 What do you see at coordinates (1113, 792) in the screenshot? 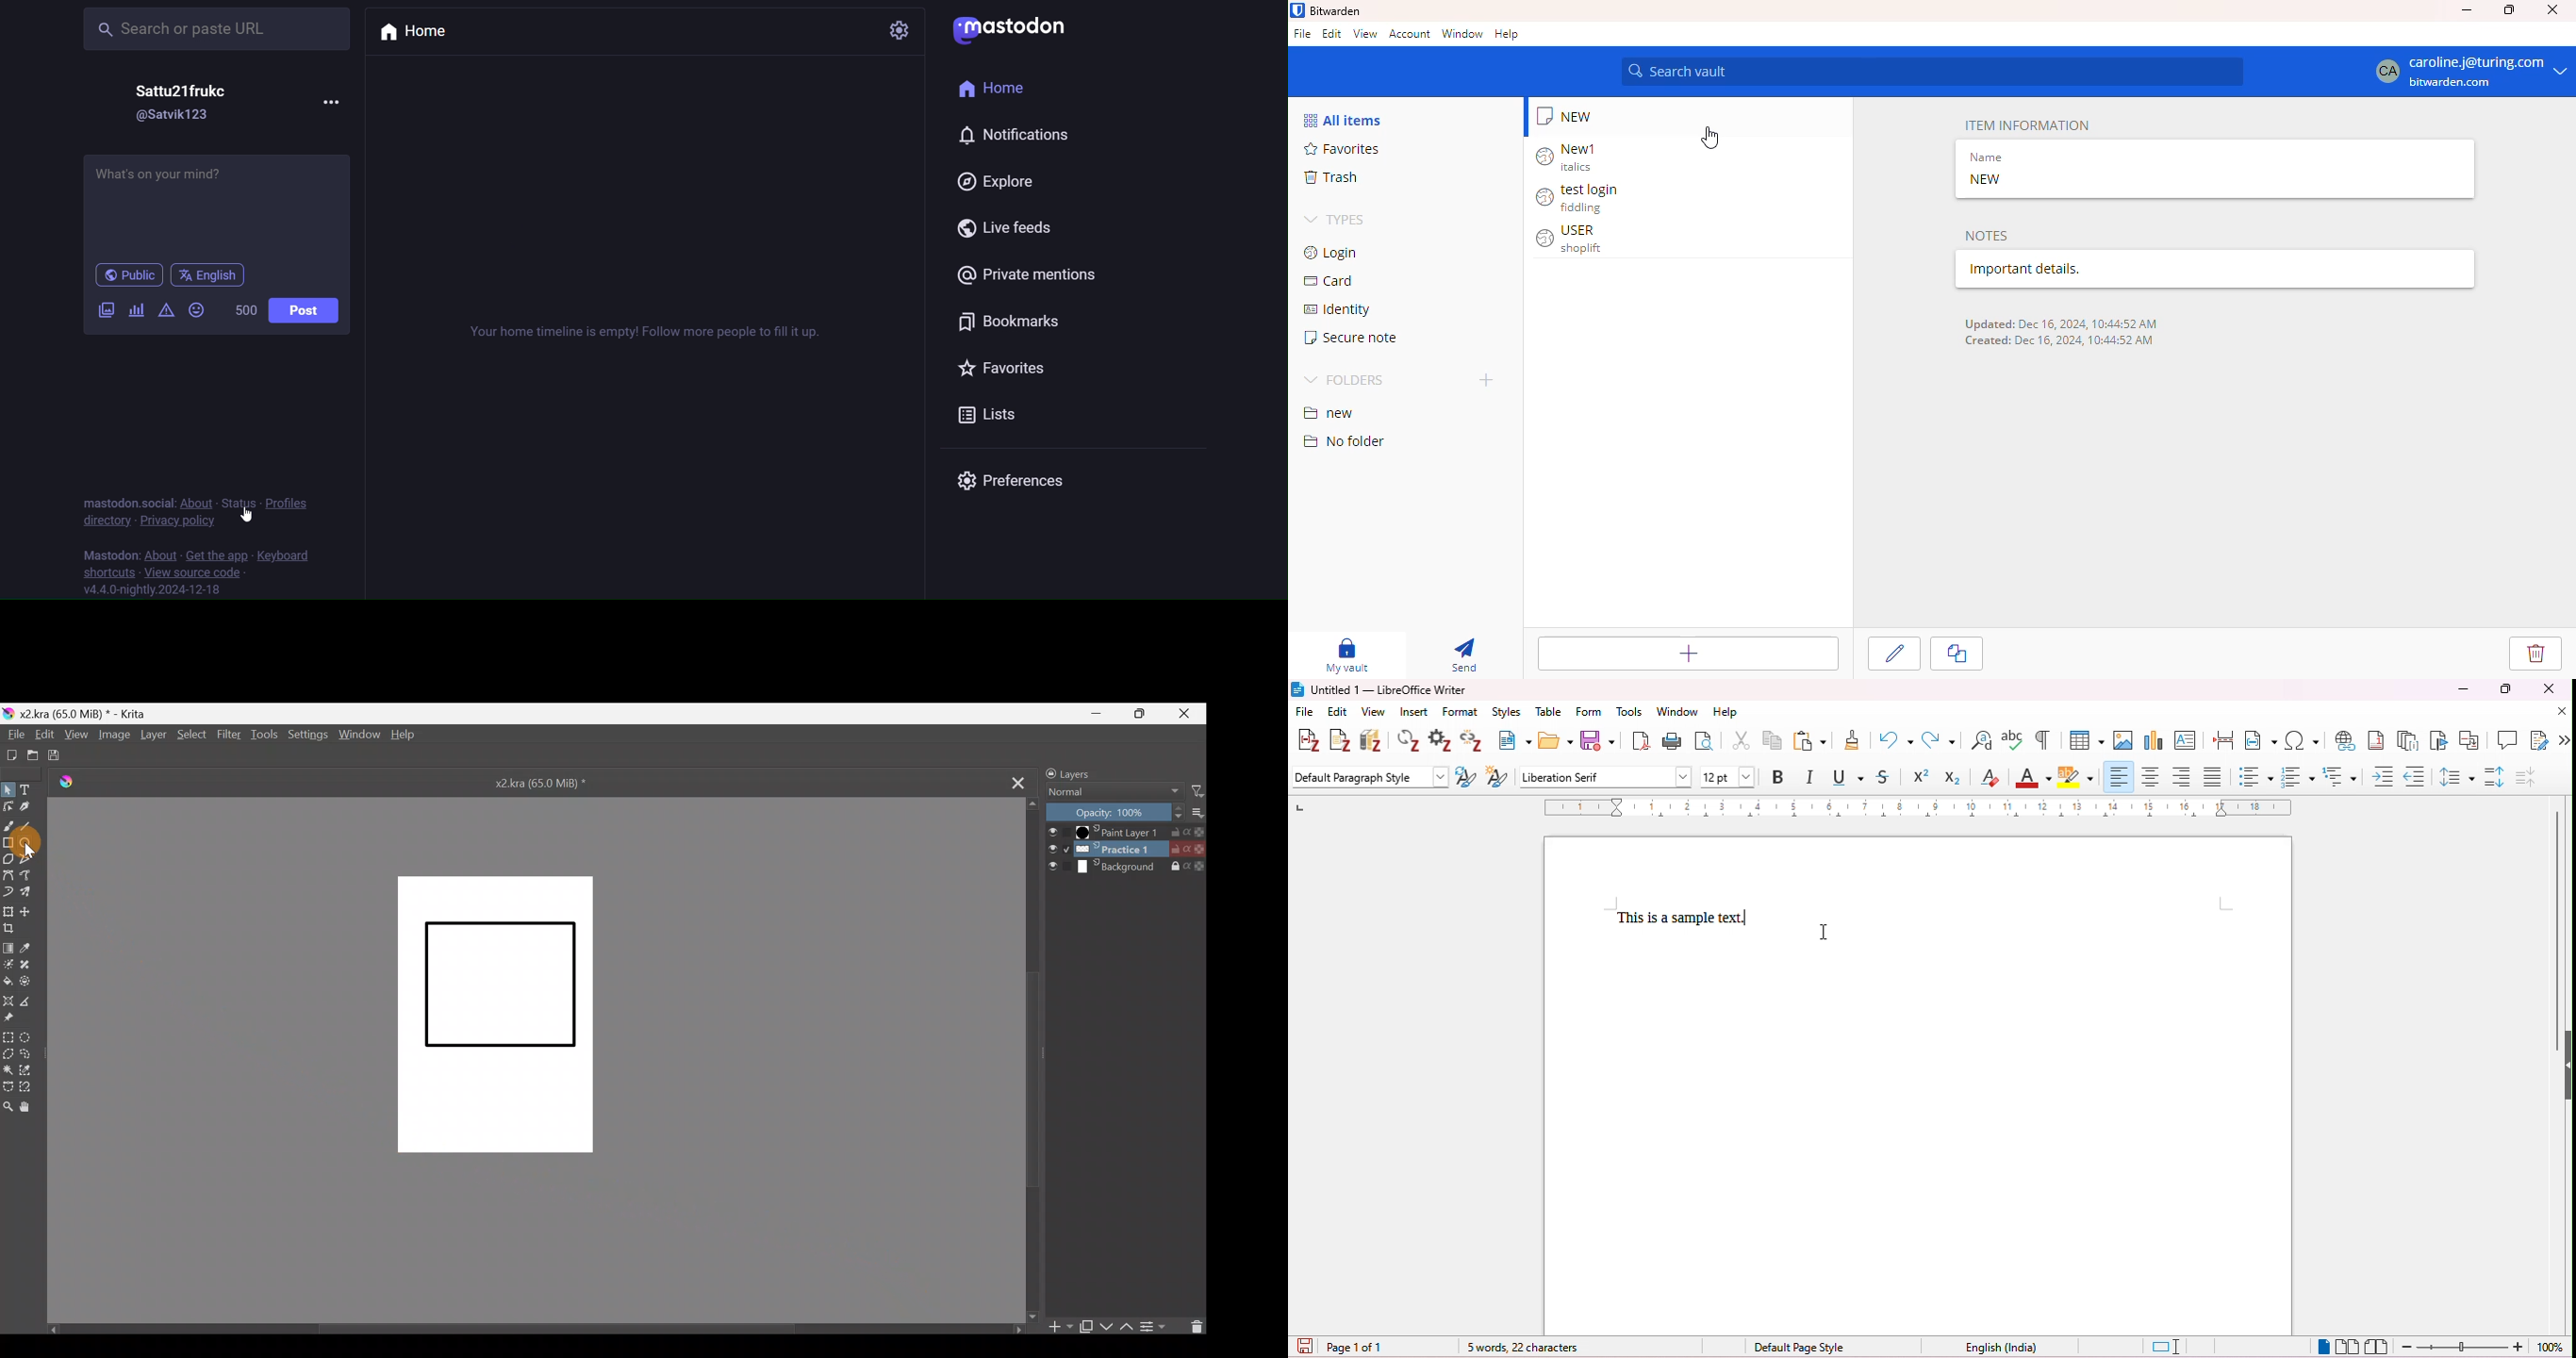
I see `Normal Blending mode` at bounding box center [1113, 792].